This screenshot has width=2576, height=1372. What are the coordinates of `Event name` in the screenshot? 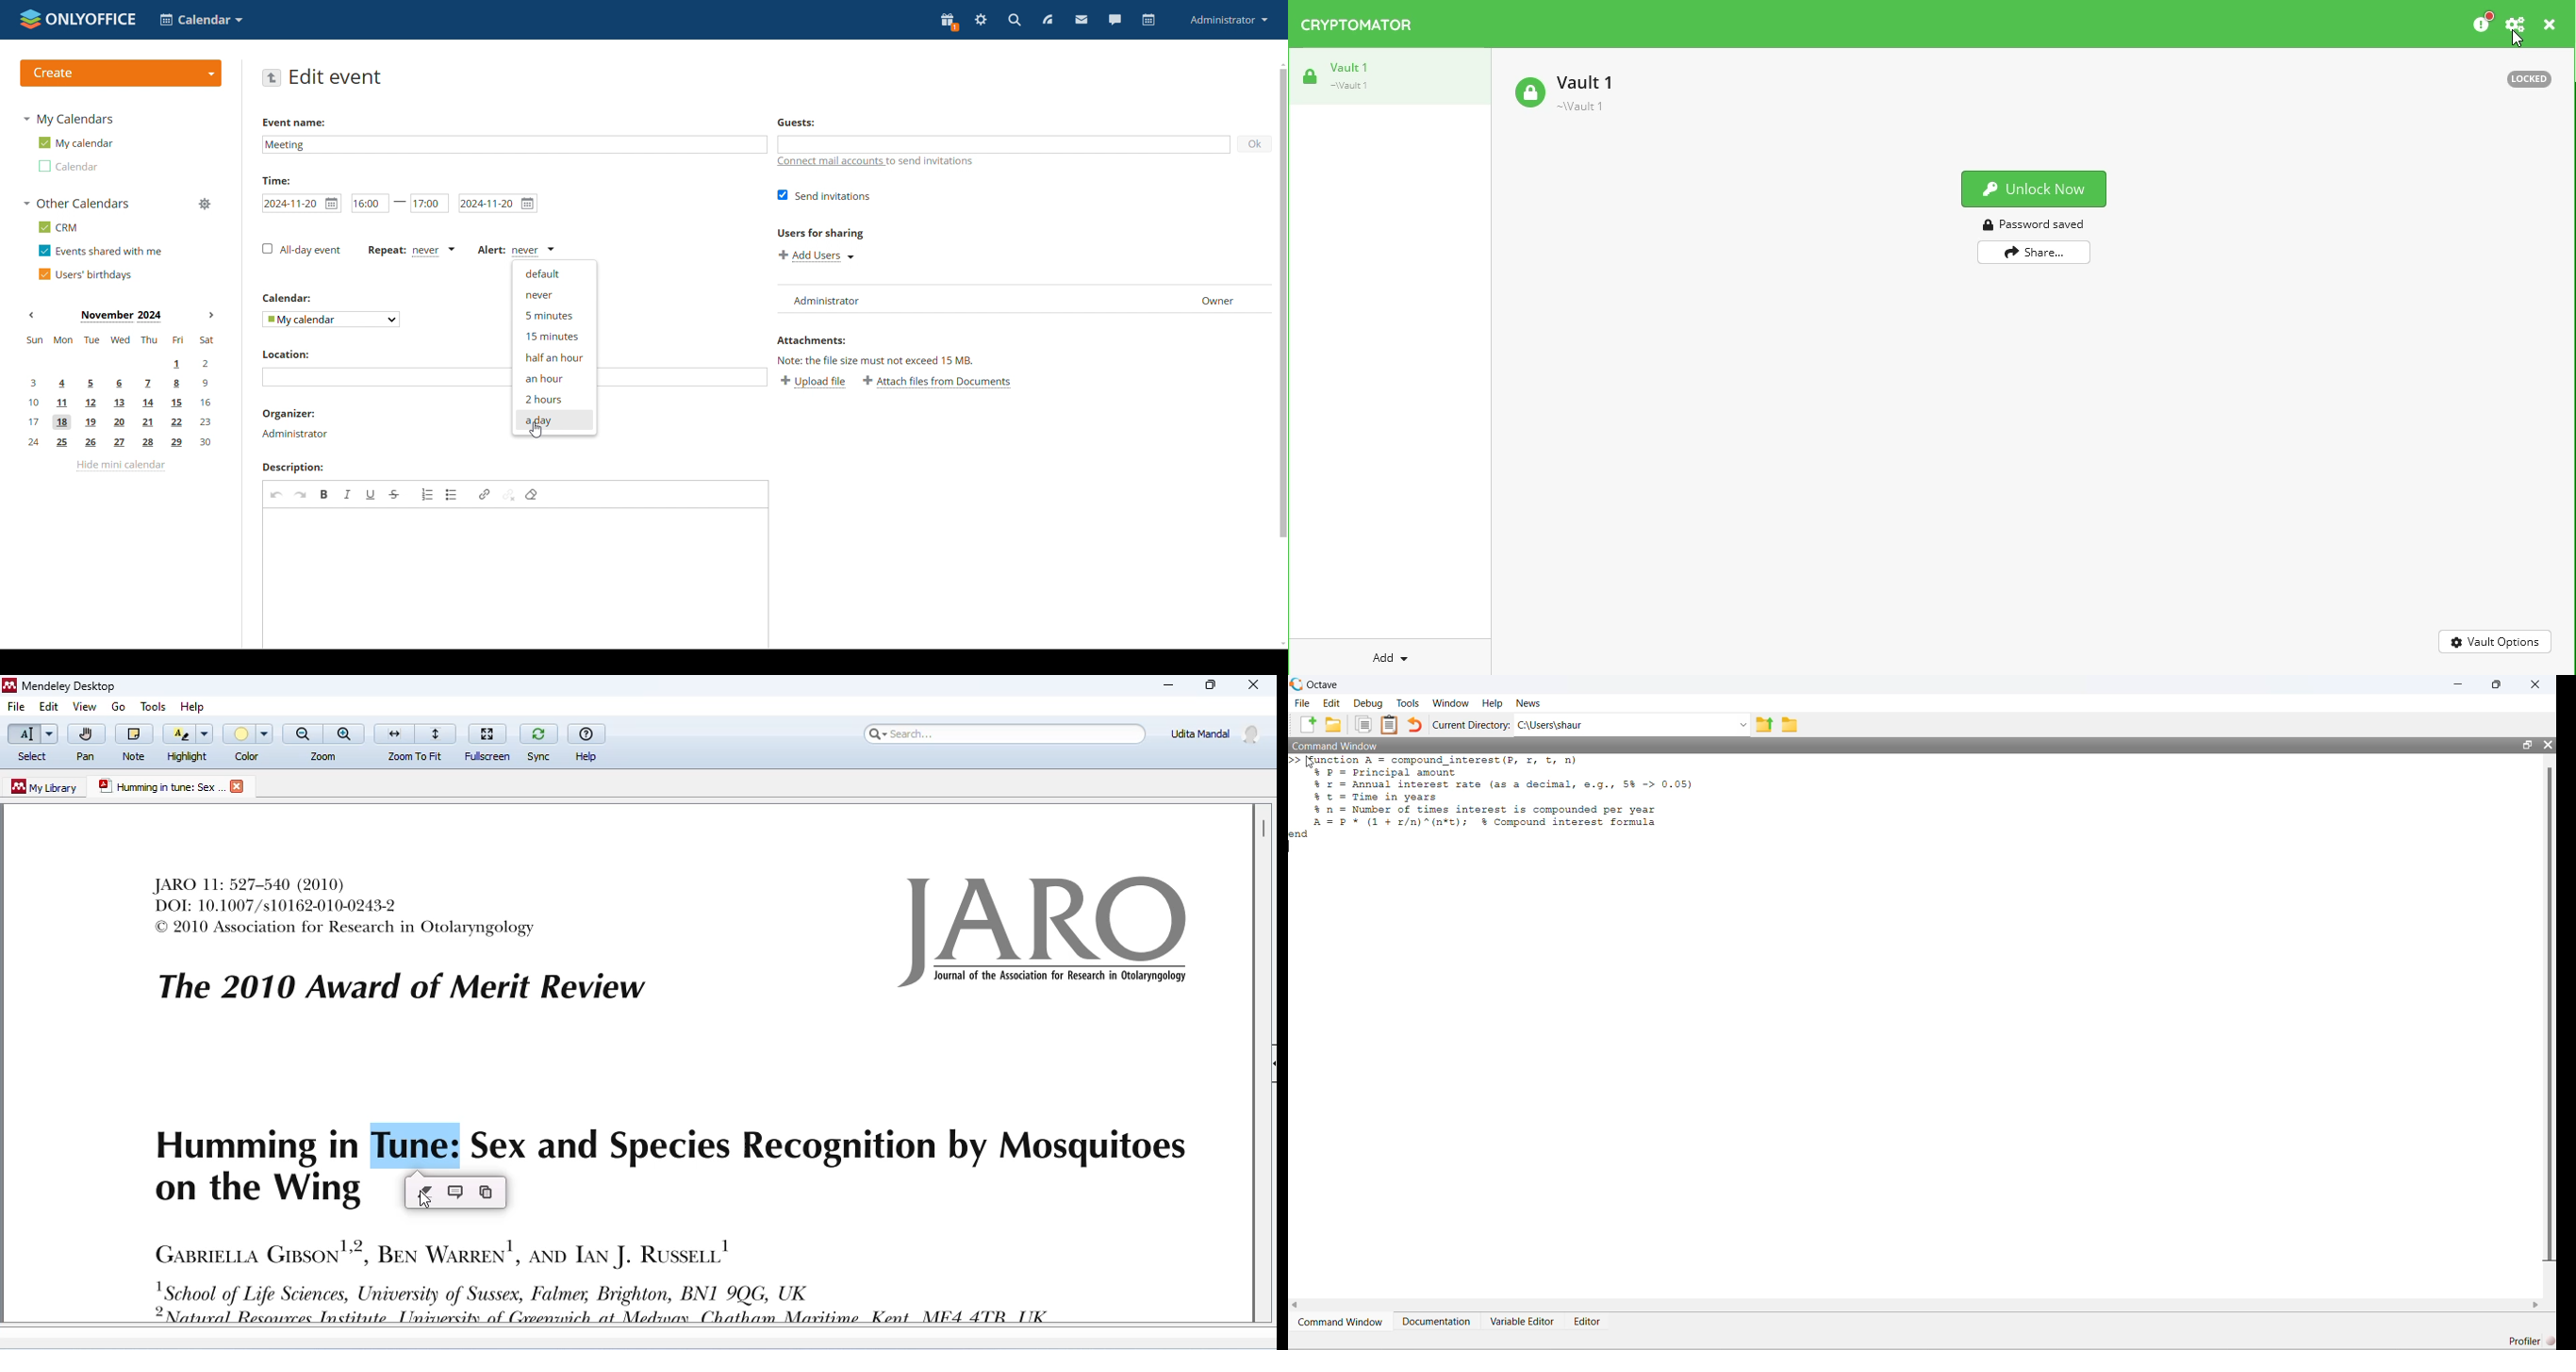 It's located at (295, 121).